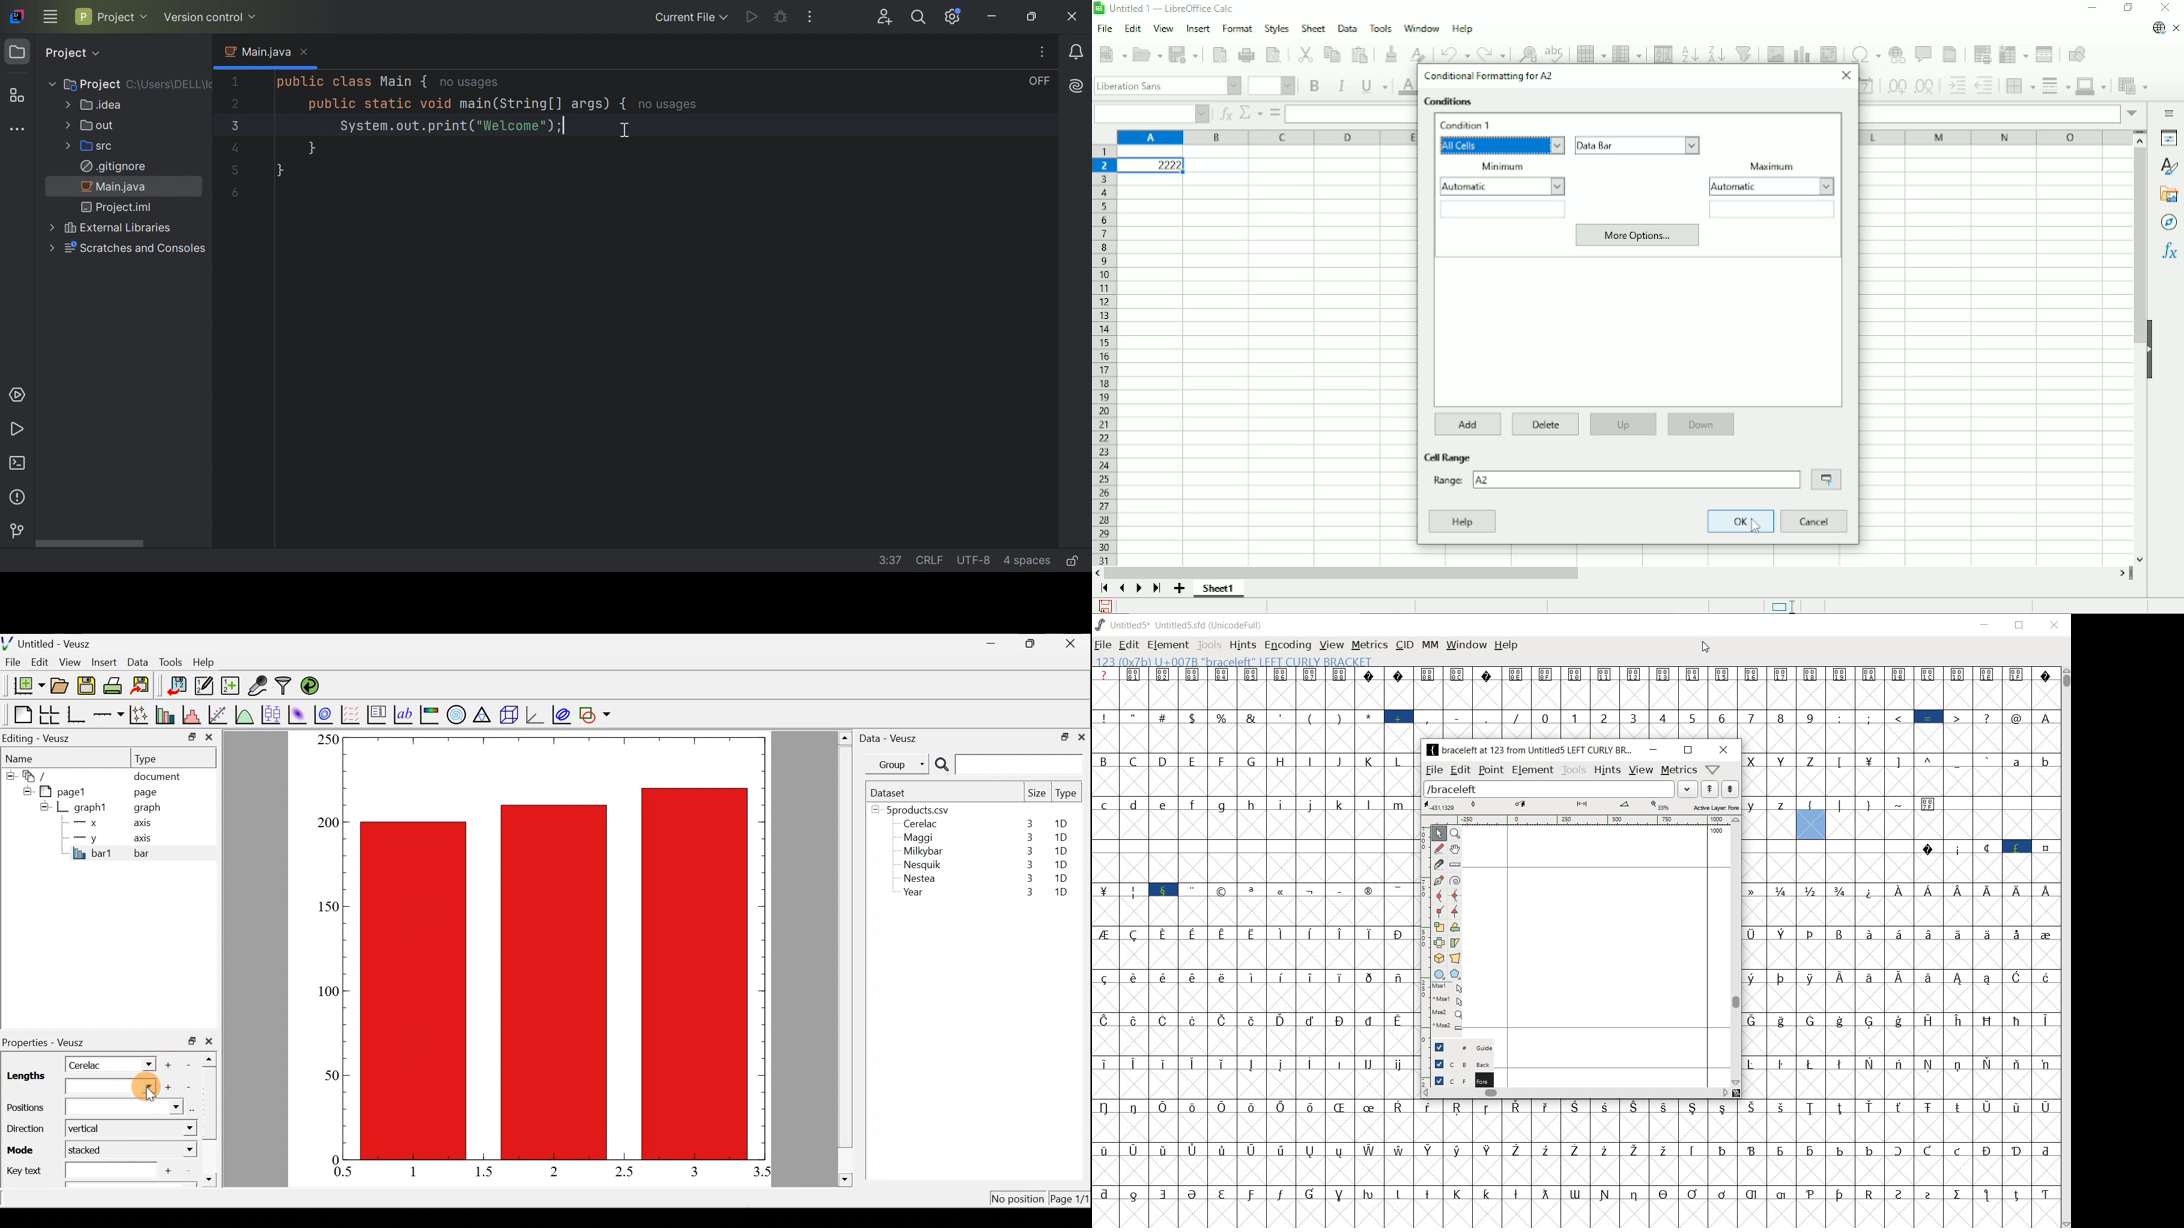 Image resolution: width=2184 pixels, height=1232 pixels. I want to click on Help, so click(1463, 521).